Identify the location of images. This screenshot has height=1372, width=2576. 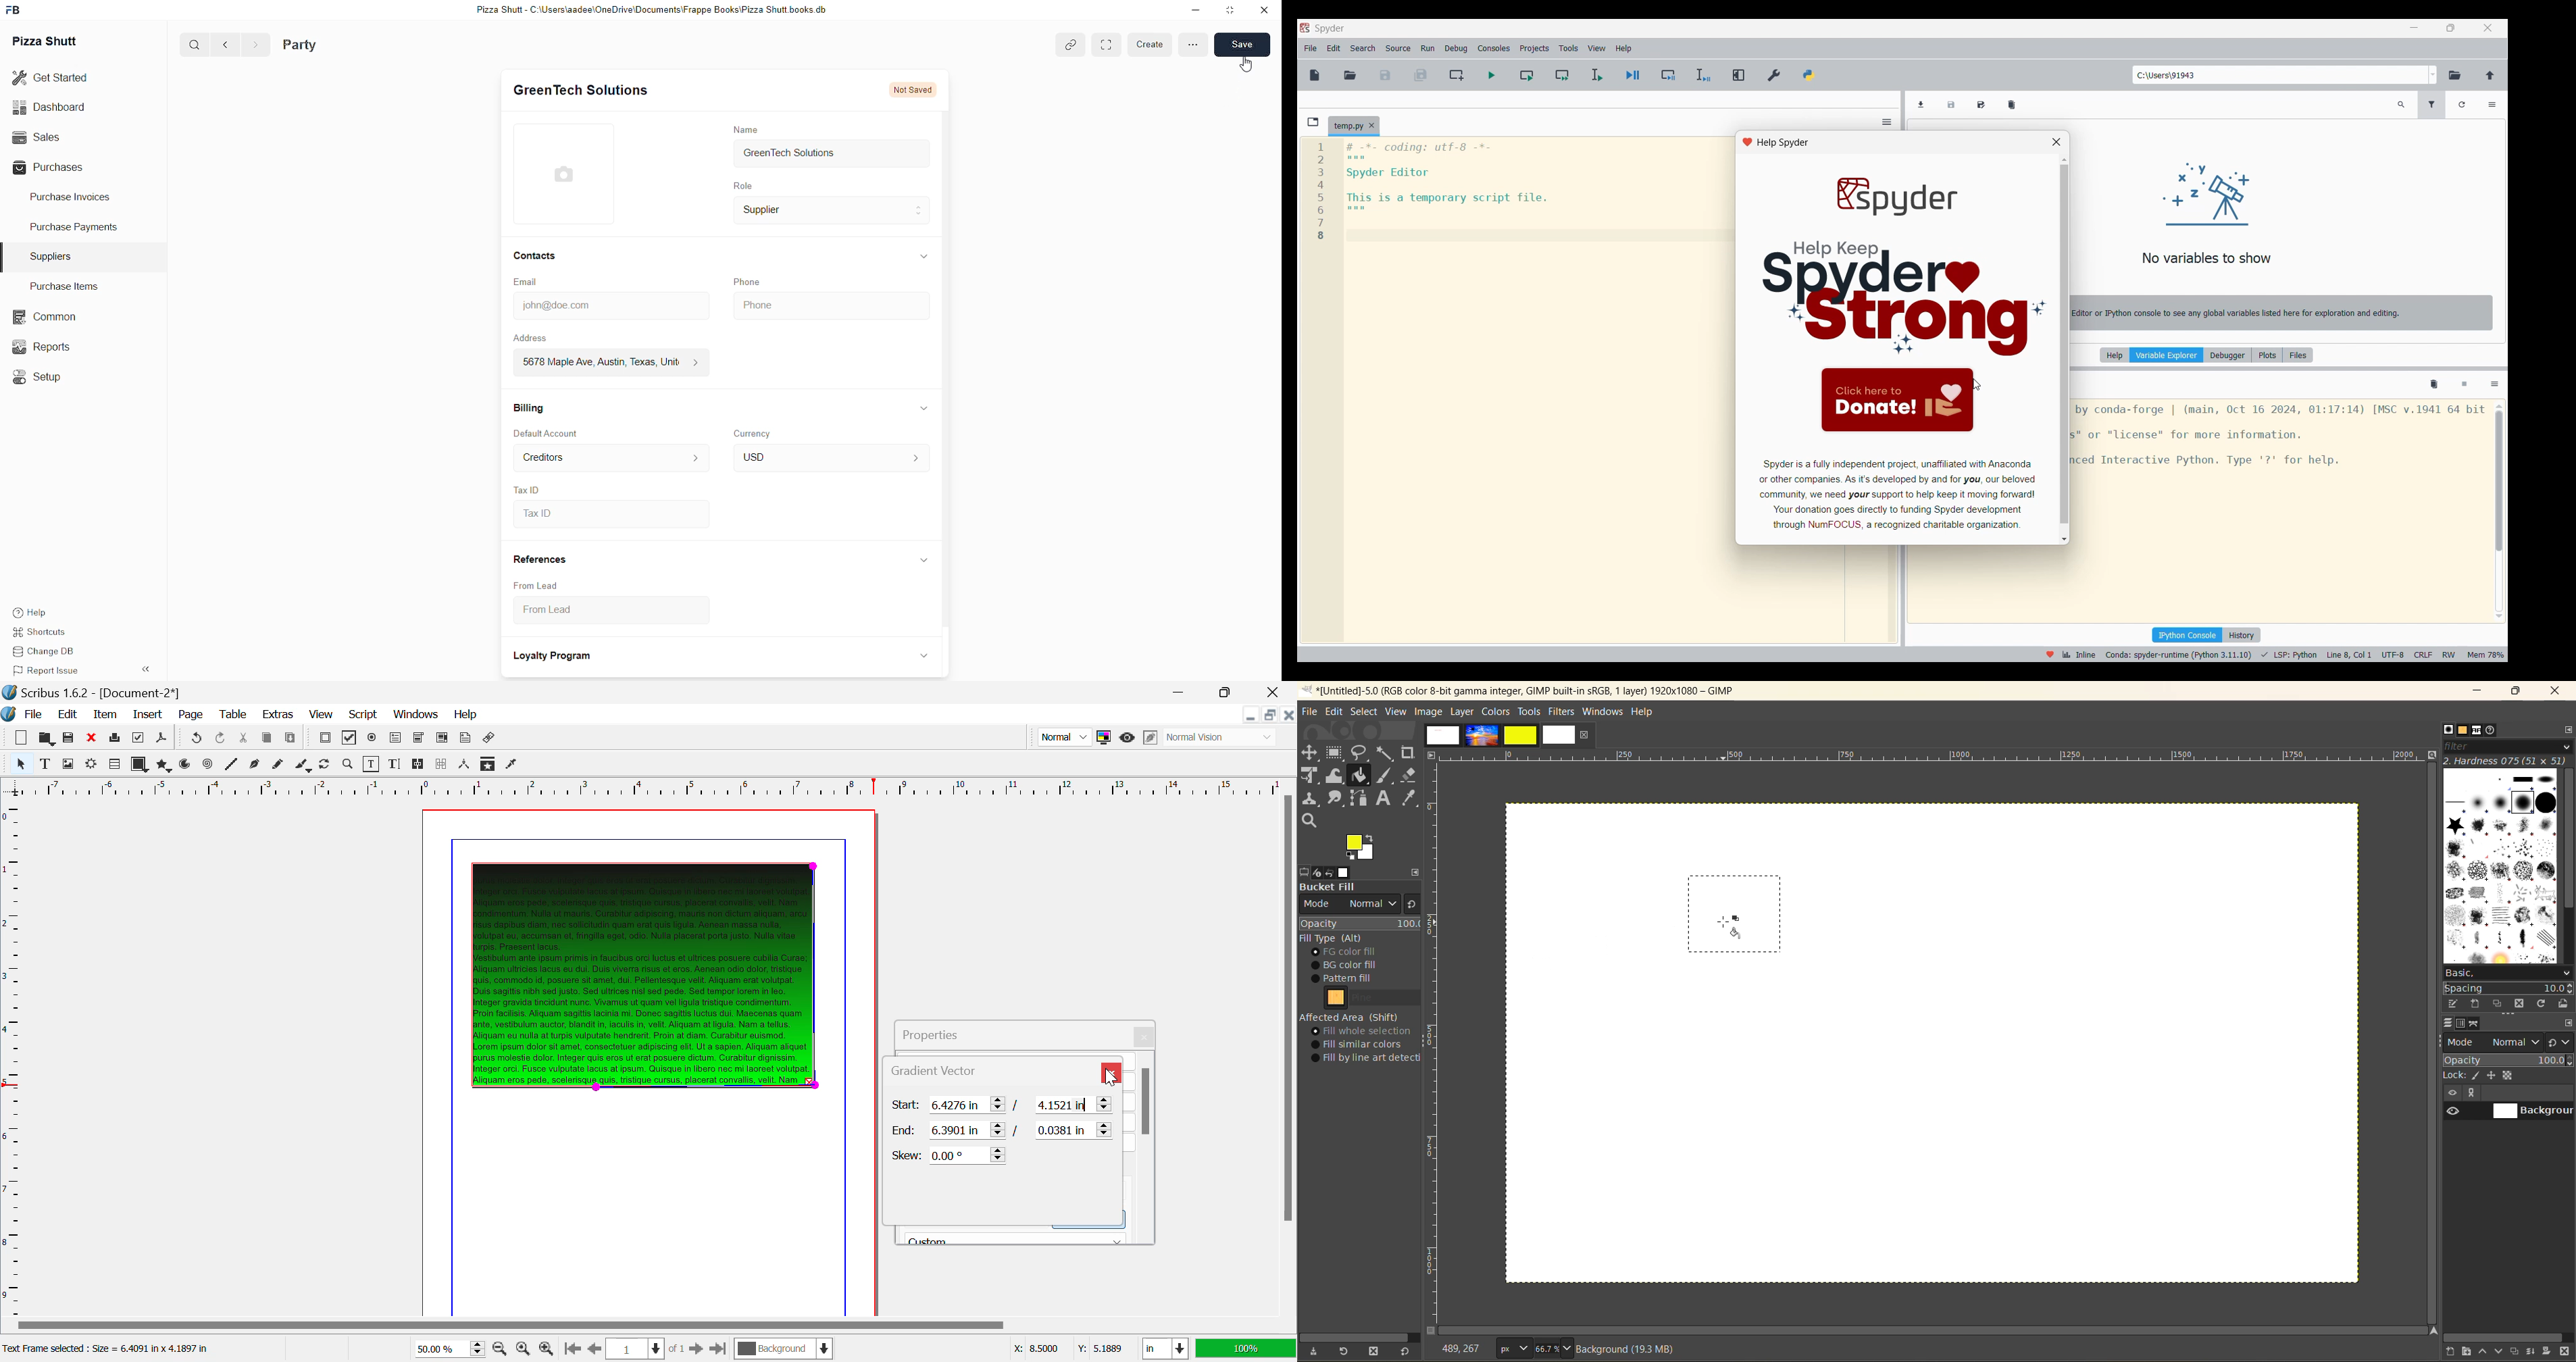
(1347, 872).